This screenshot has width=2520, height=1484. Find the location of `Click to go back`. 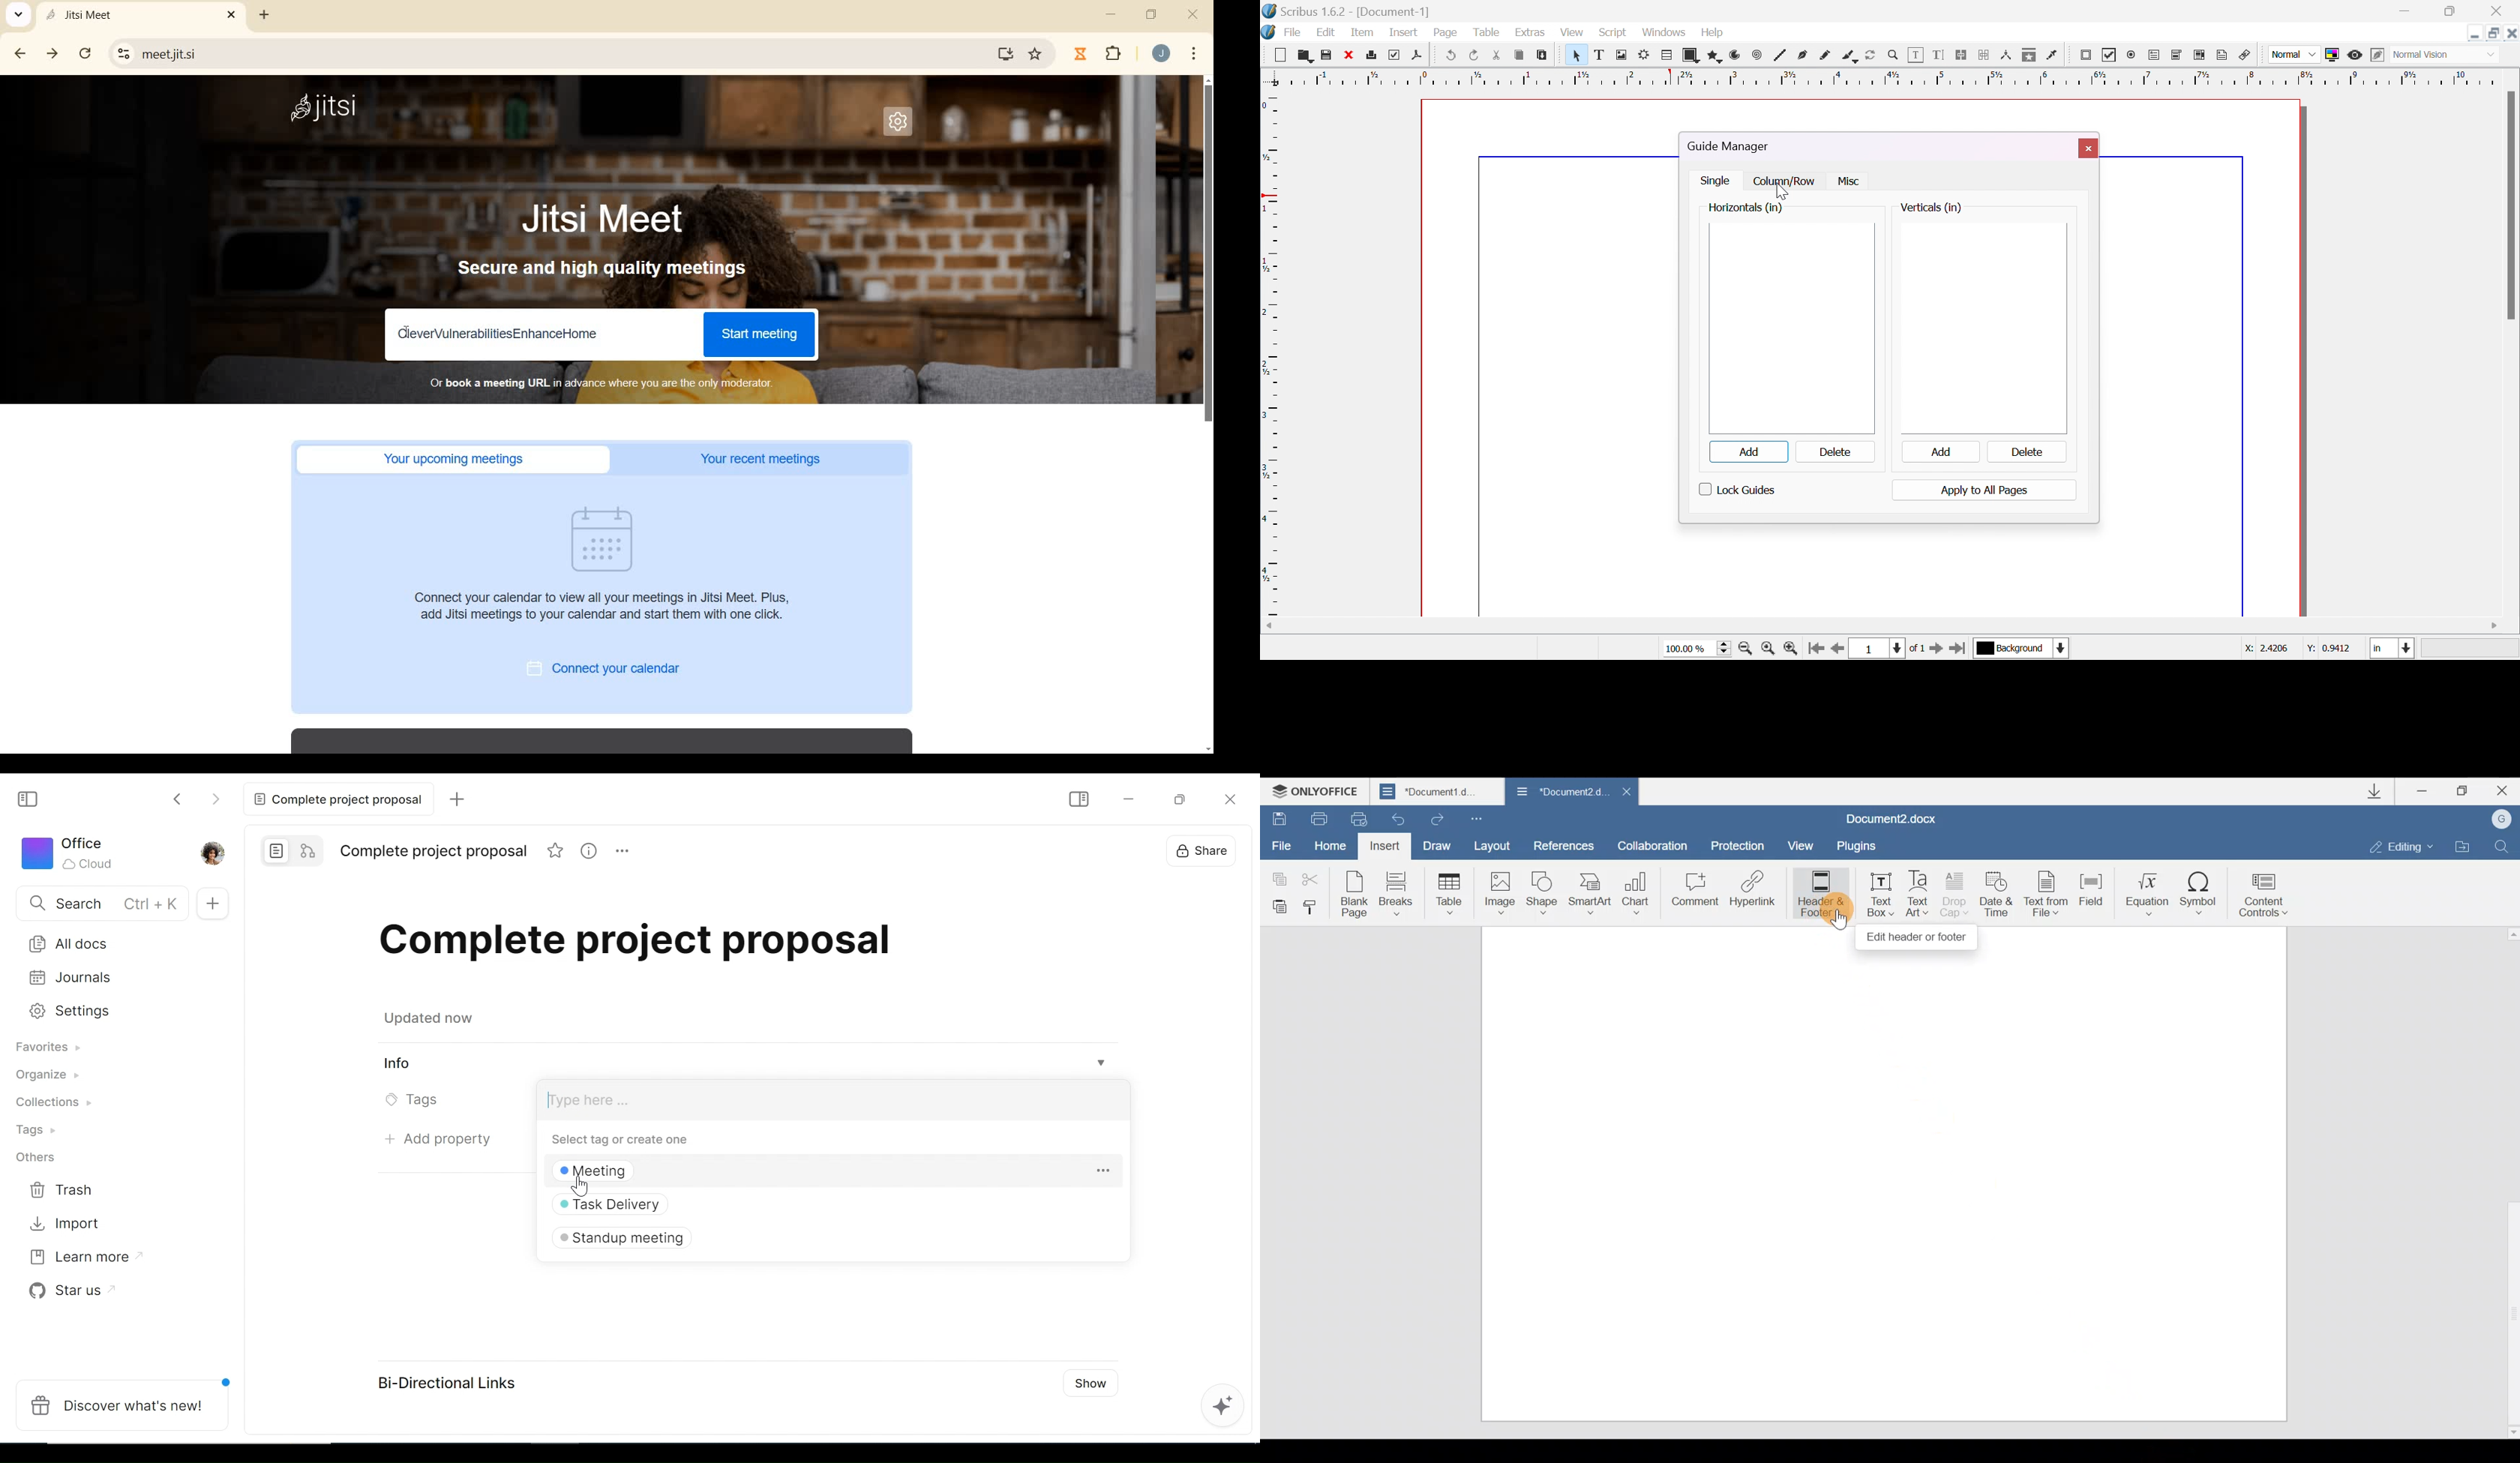

Click to go back is located at coordinates (172, 800).